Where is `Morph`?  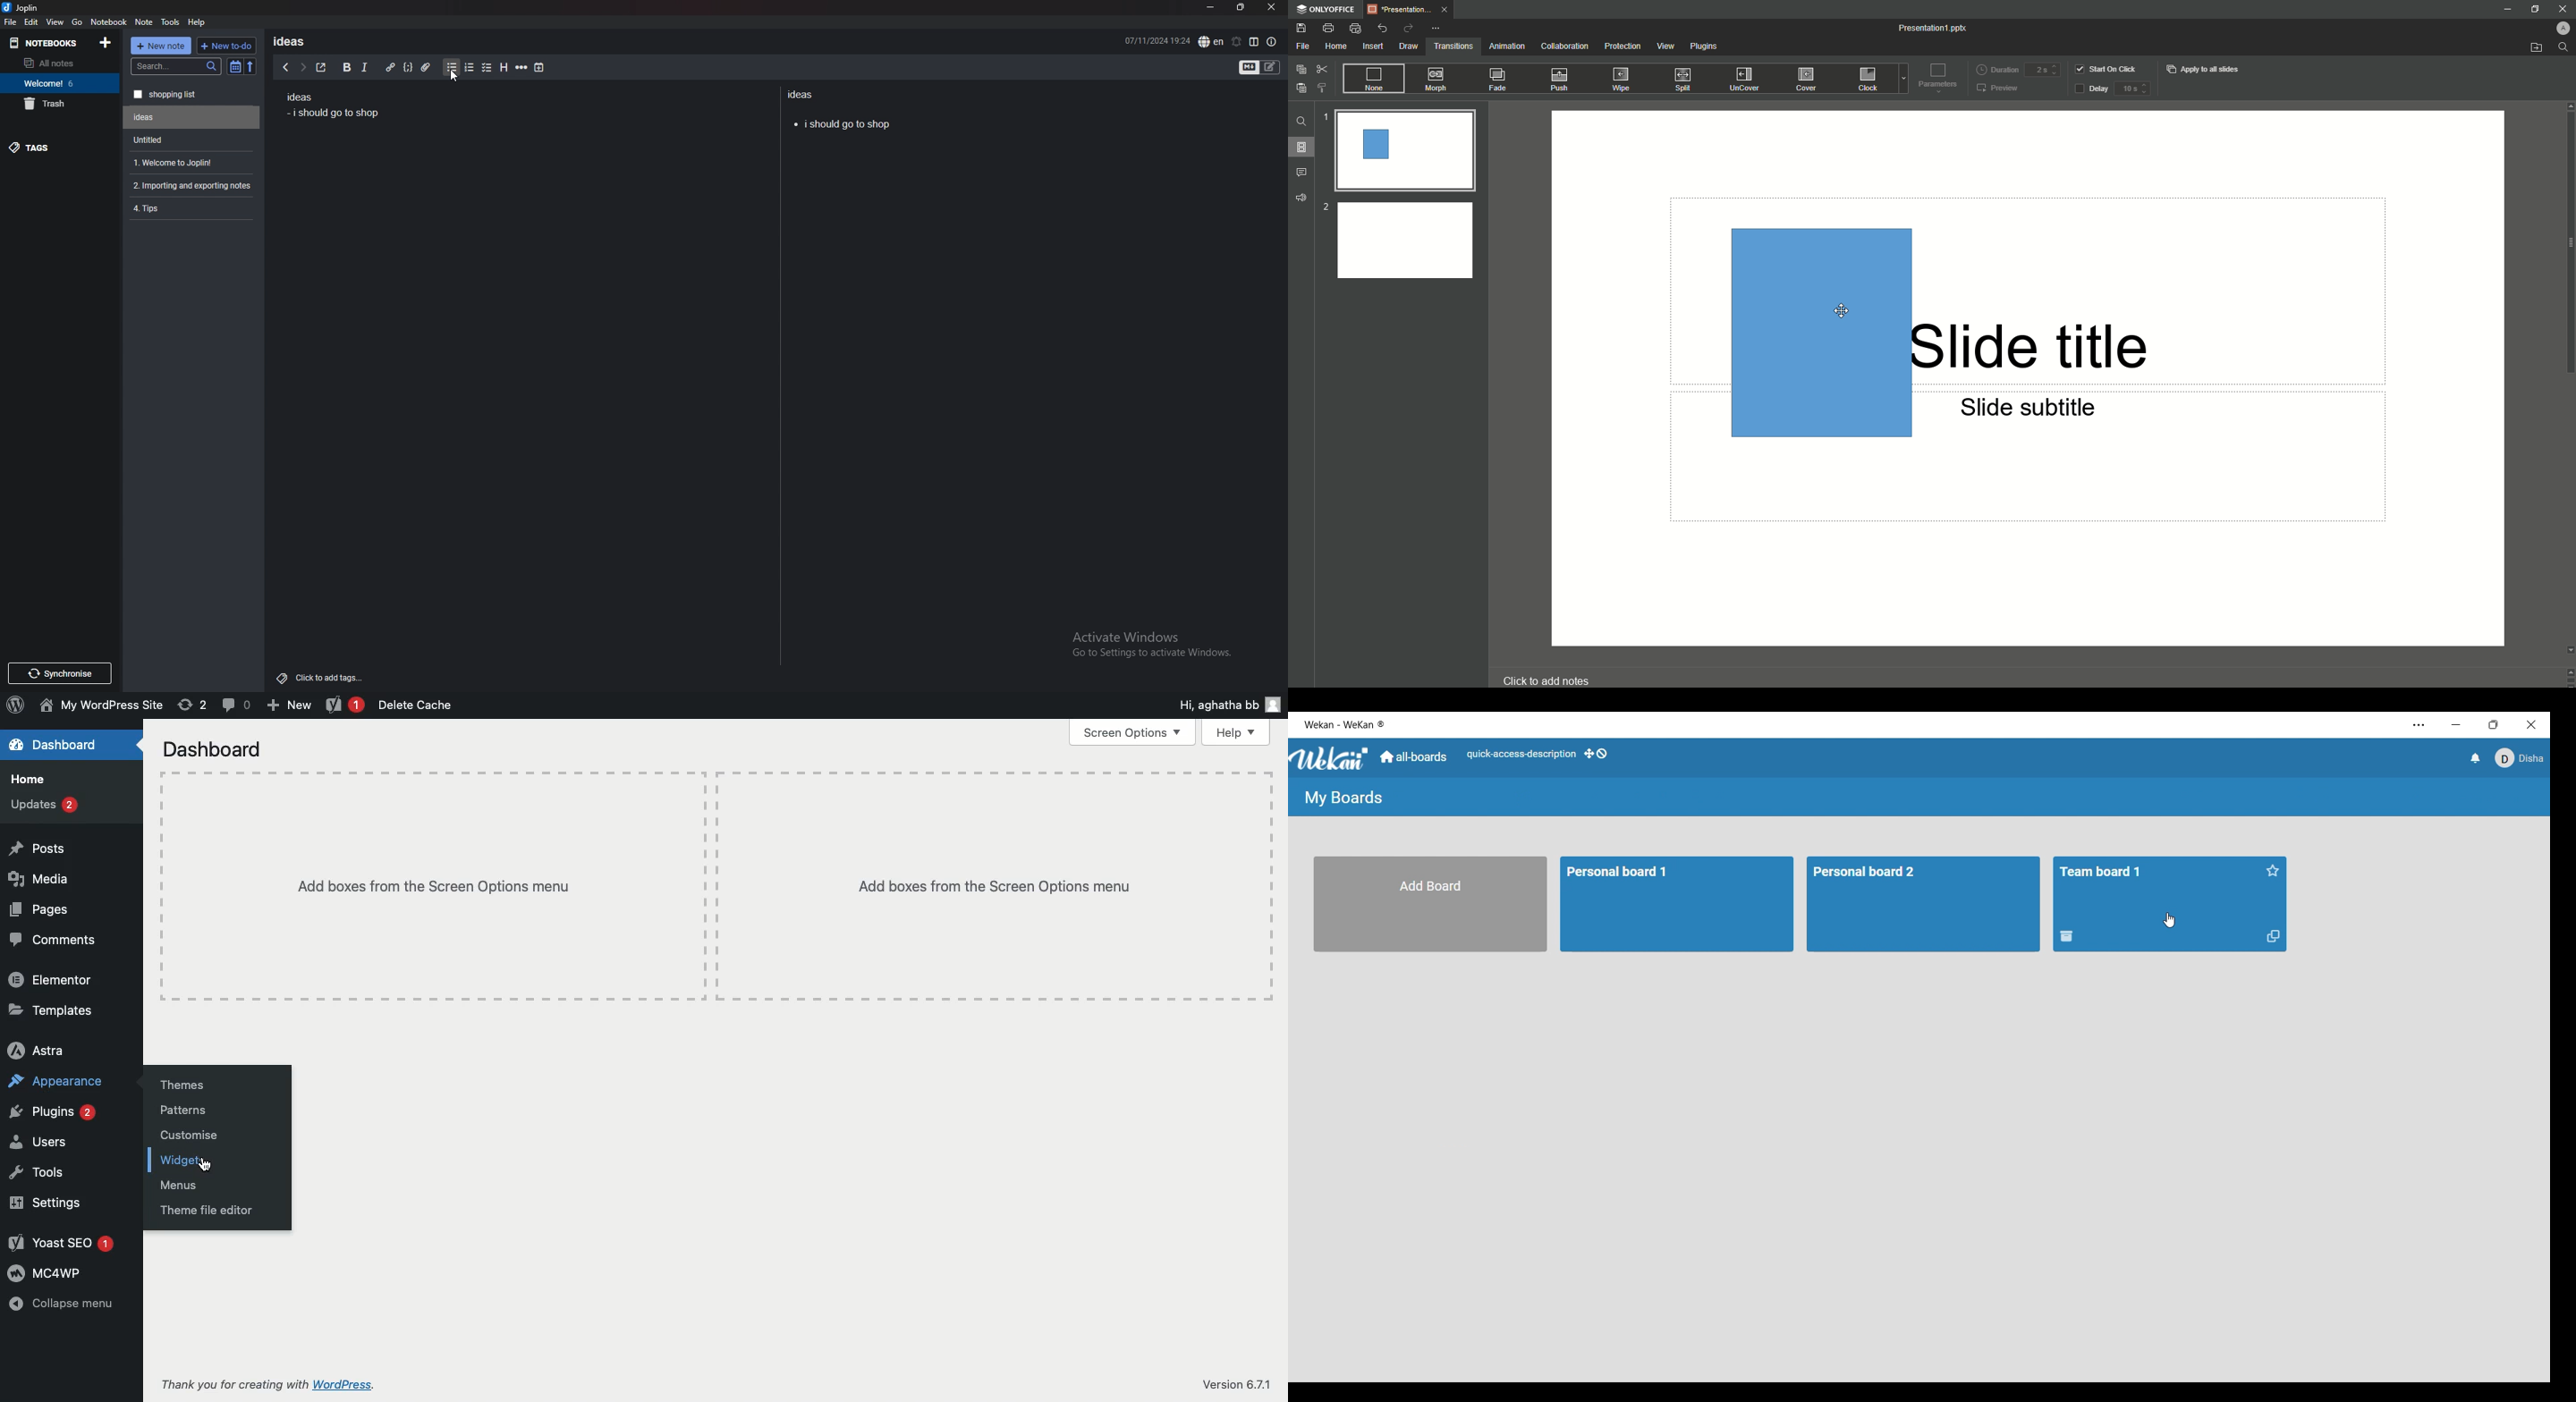 Morph is located at coordinates (1440, 80).